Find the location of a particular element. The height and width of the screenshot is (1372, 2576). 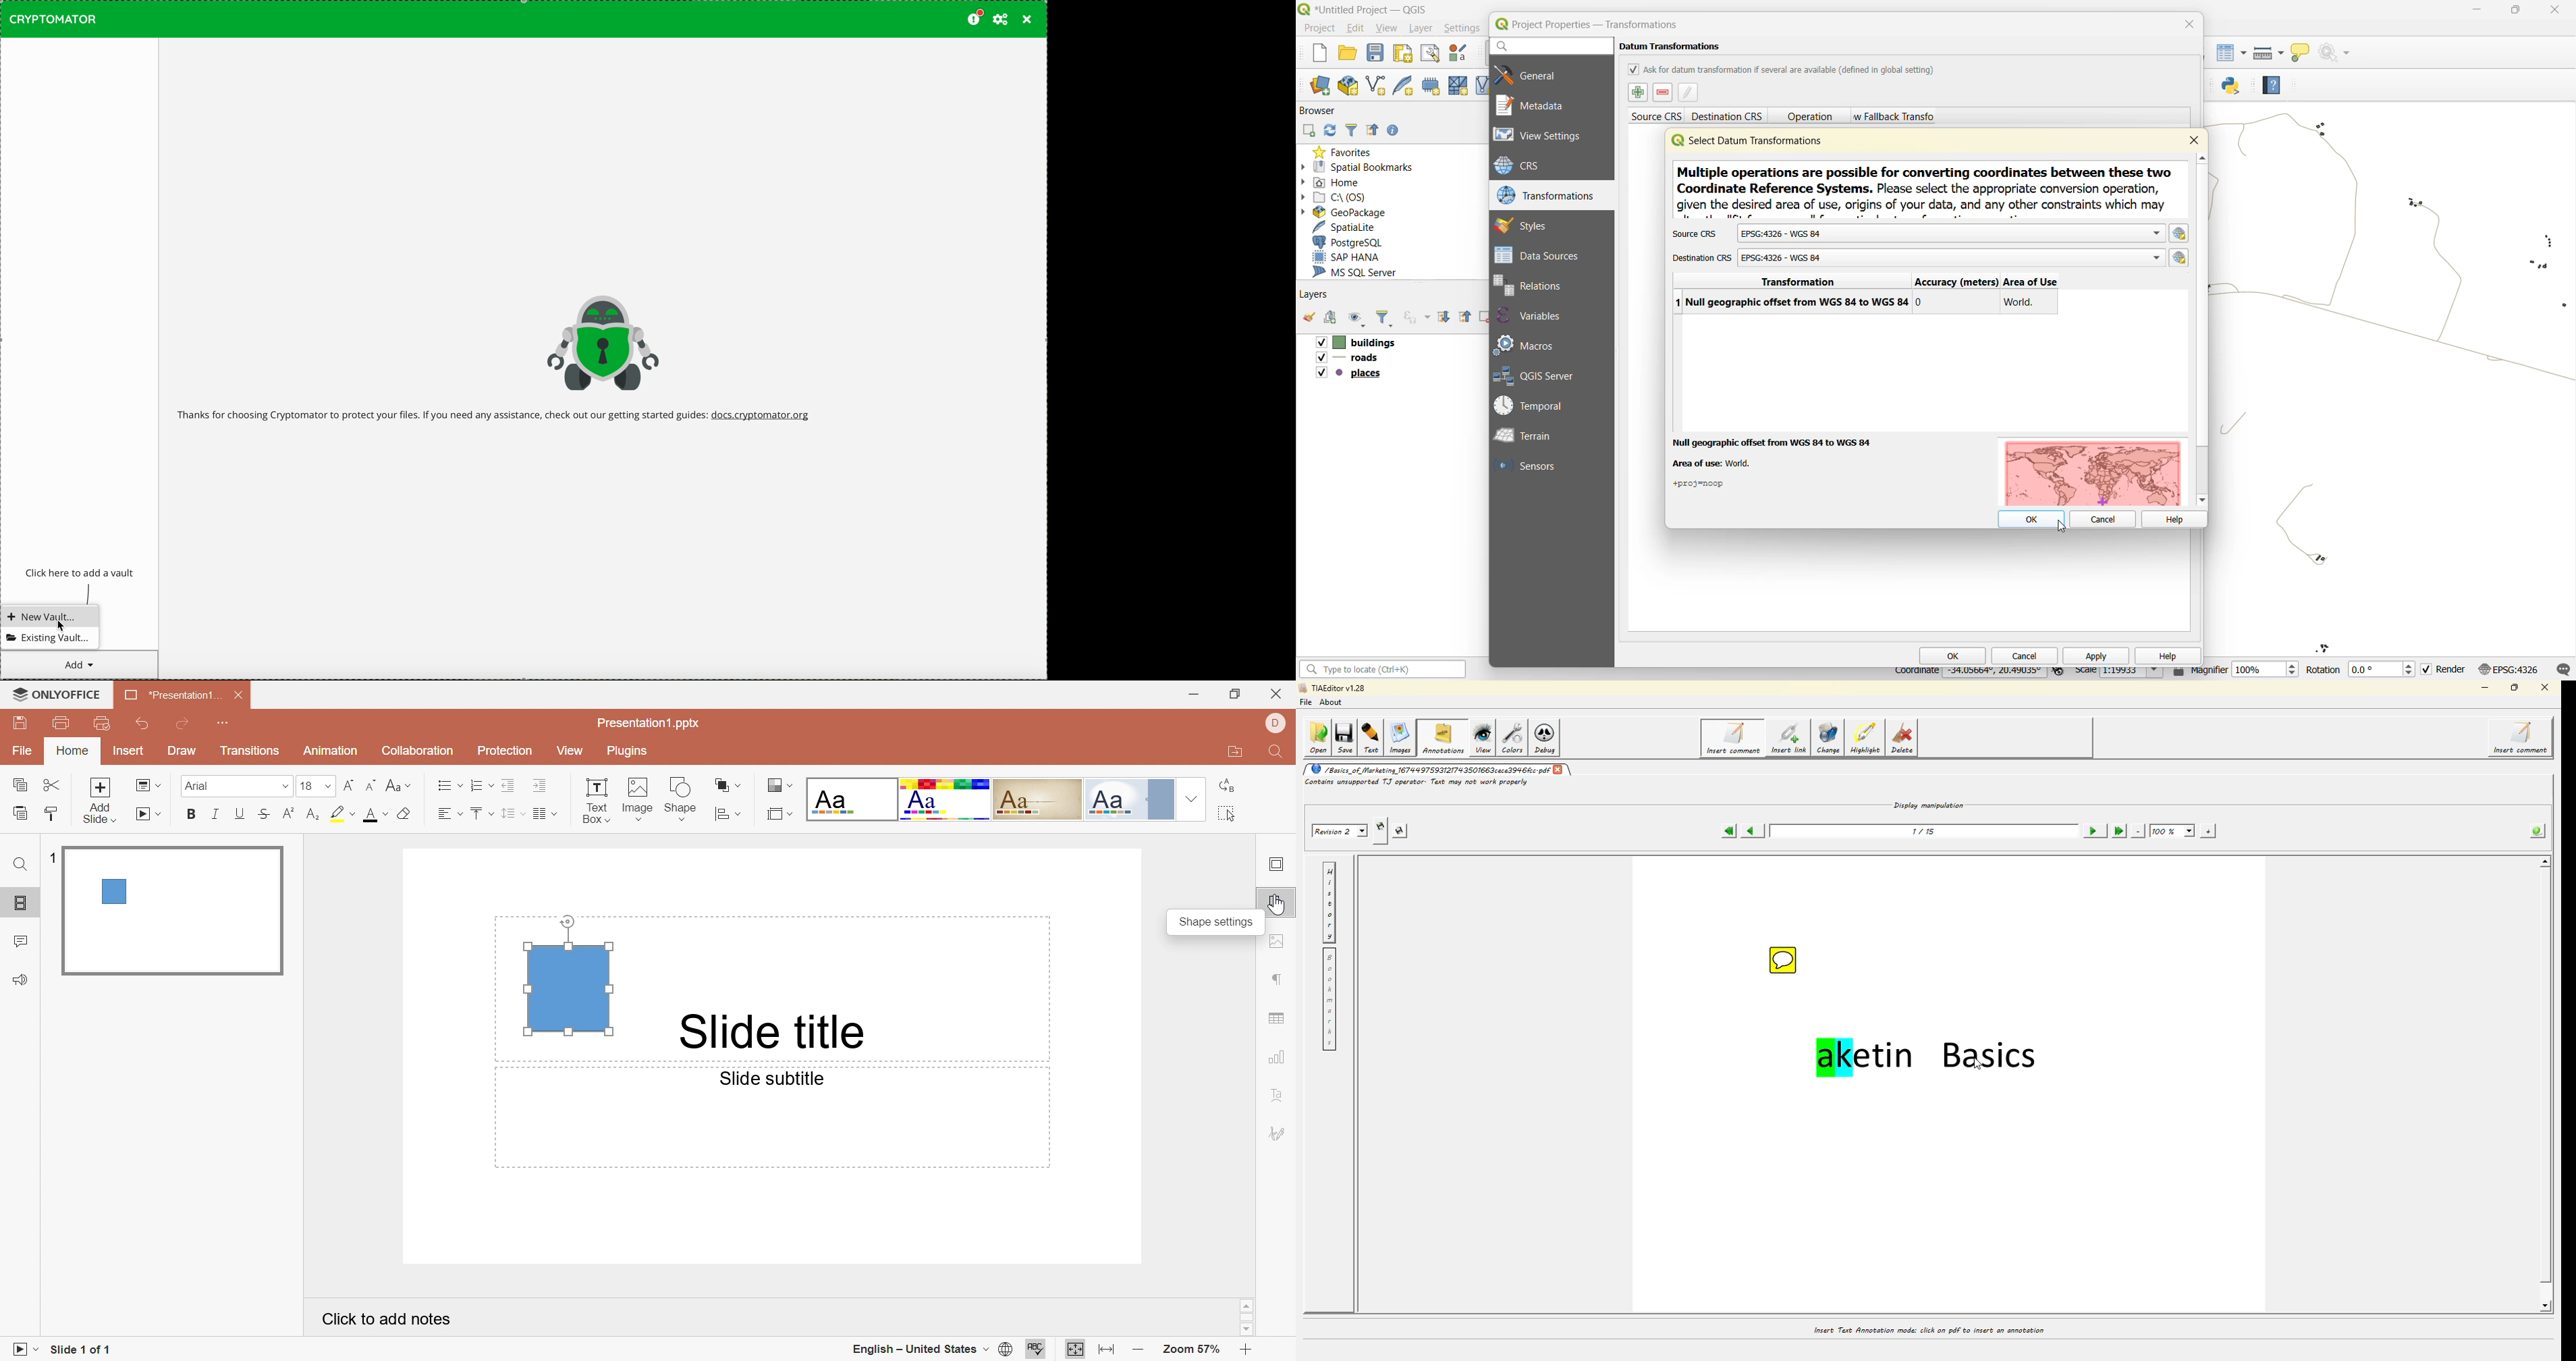

attributes table is located at coordinates (2232, 57).